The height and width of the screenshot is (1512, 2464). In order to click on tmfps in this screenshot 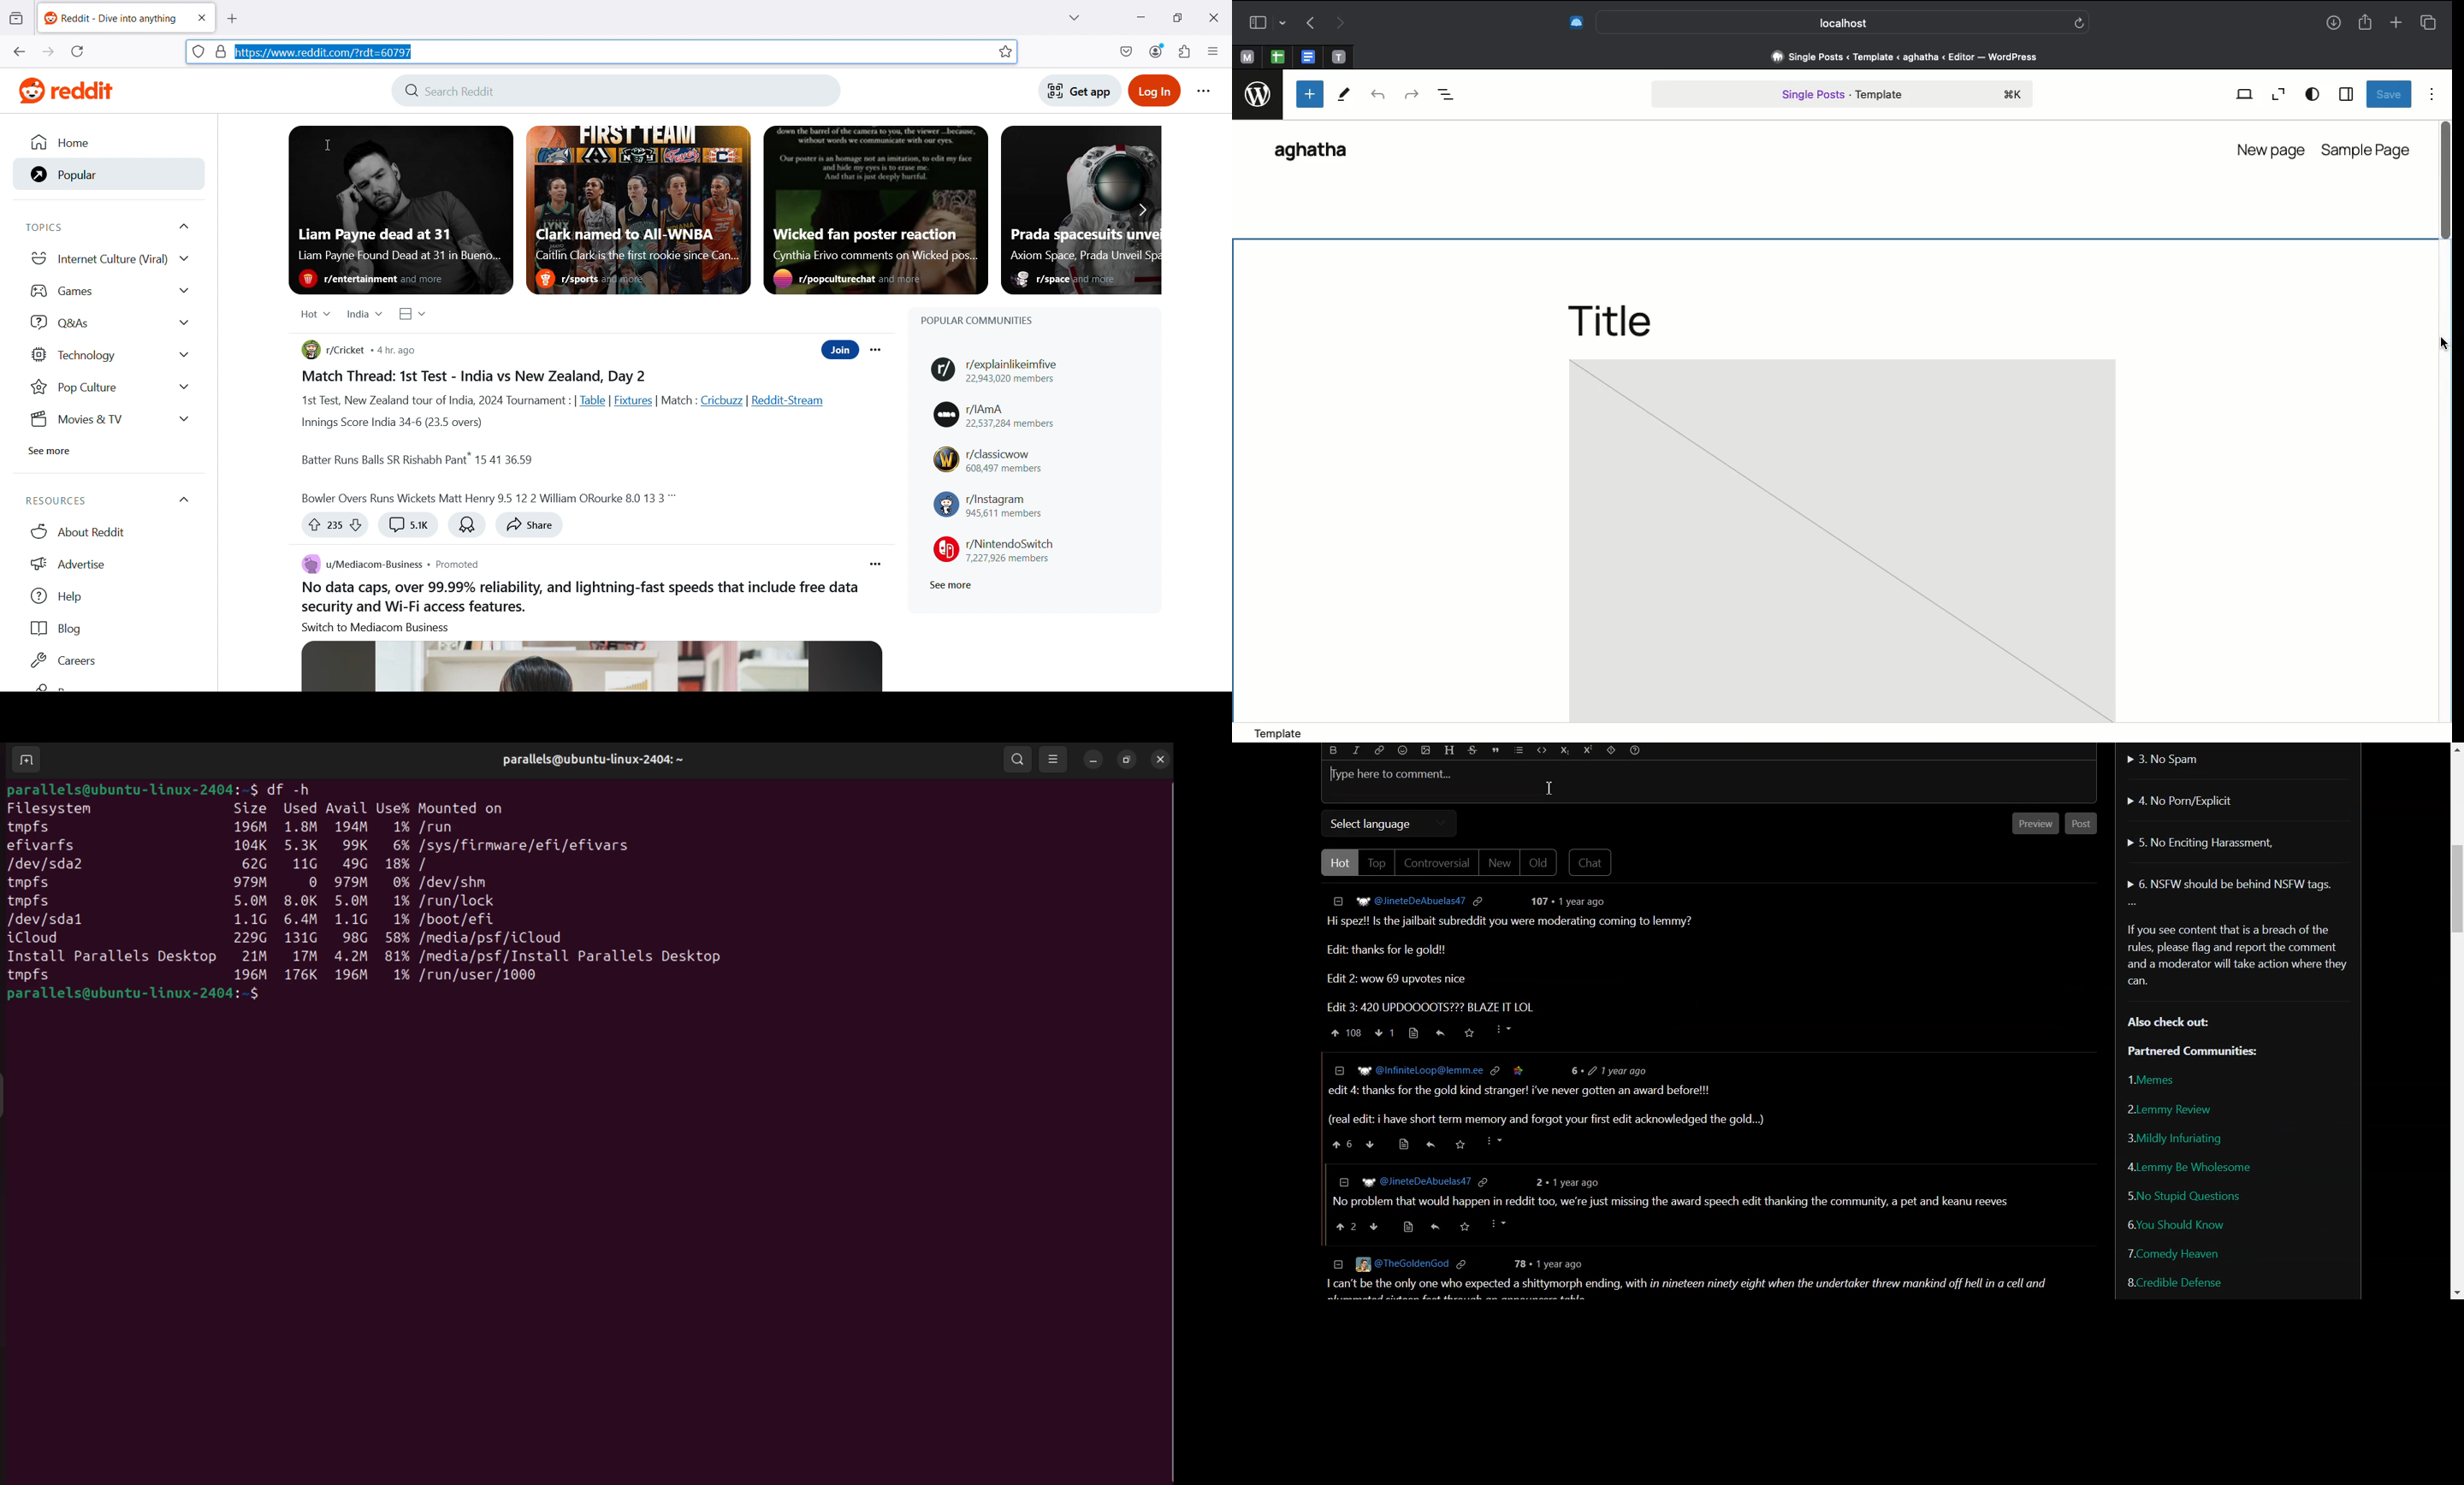, I will do `click(29, 829)`.